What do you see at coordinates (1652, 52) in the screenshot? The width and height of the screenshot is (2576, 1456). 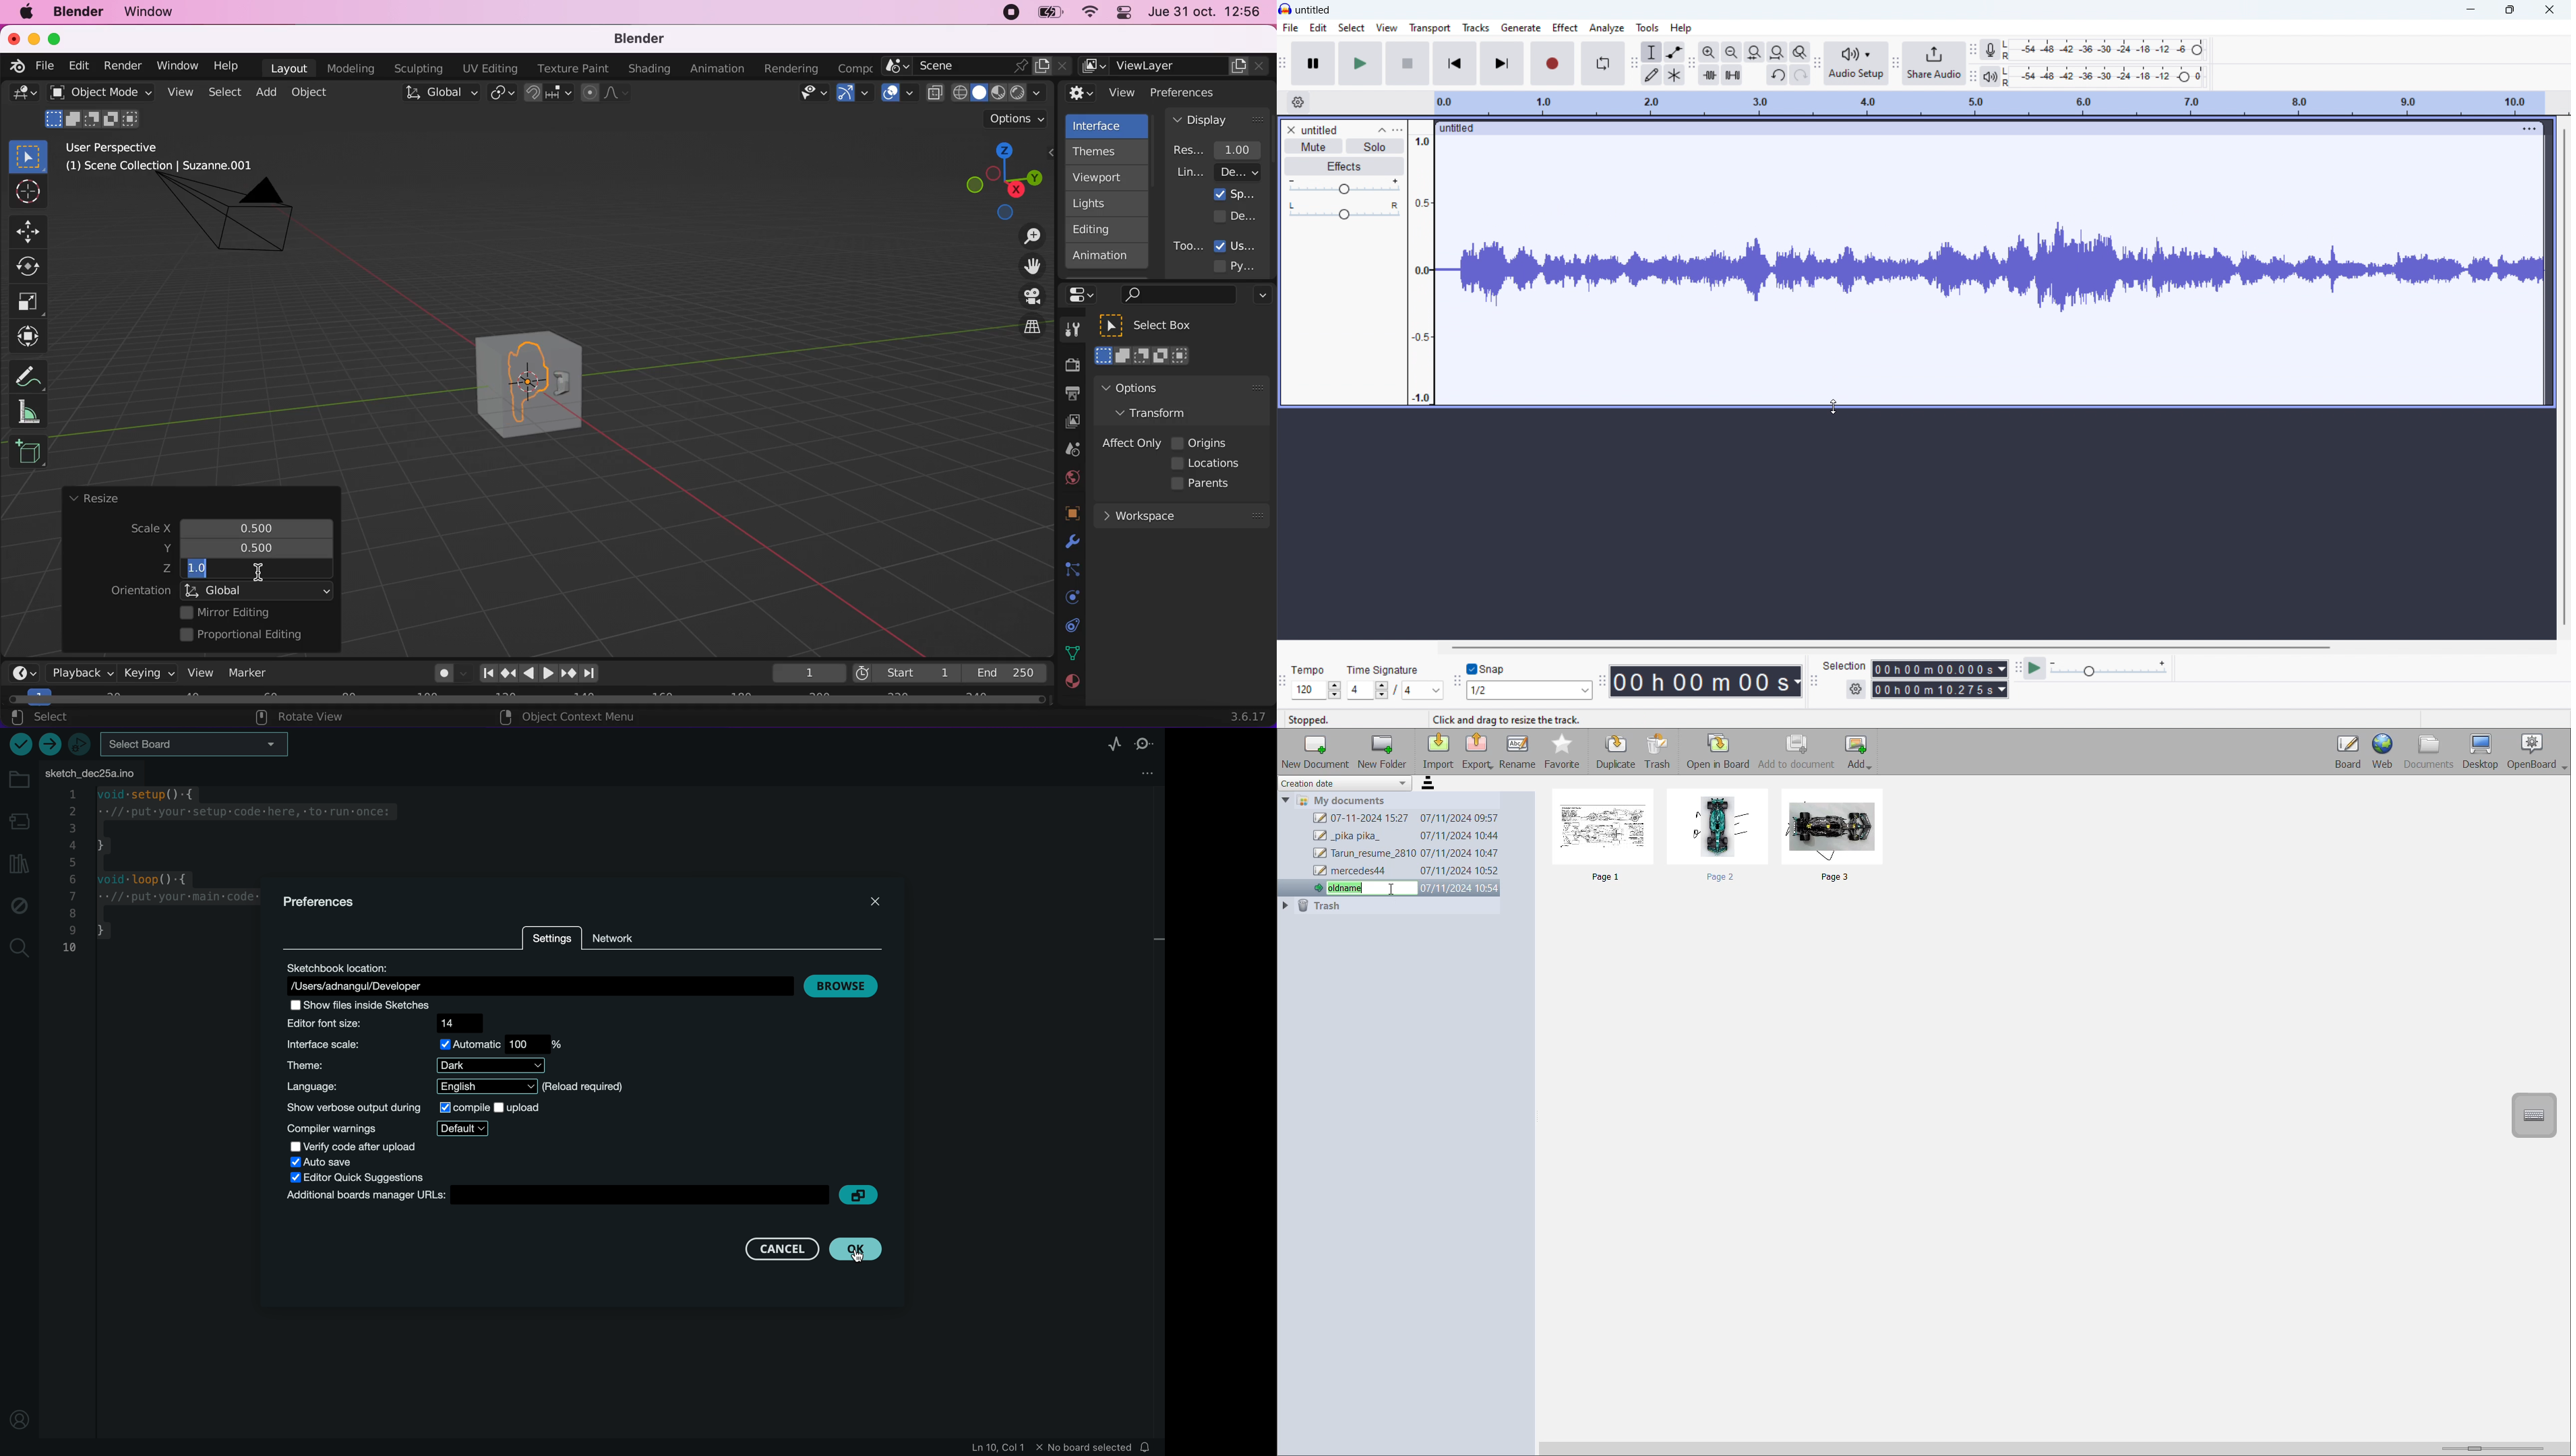 I see `selection tool` at bounding box center [1652, 52].